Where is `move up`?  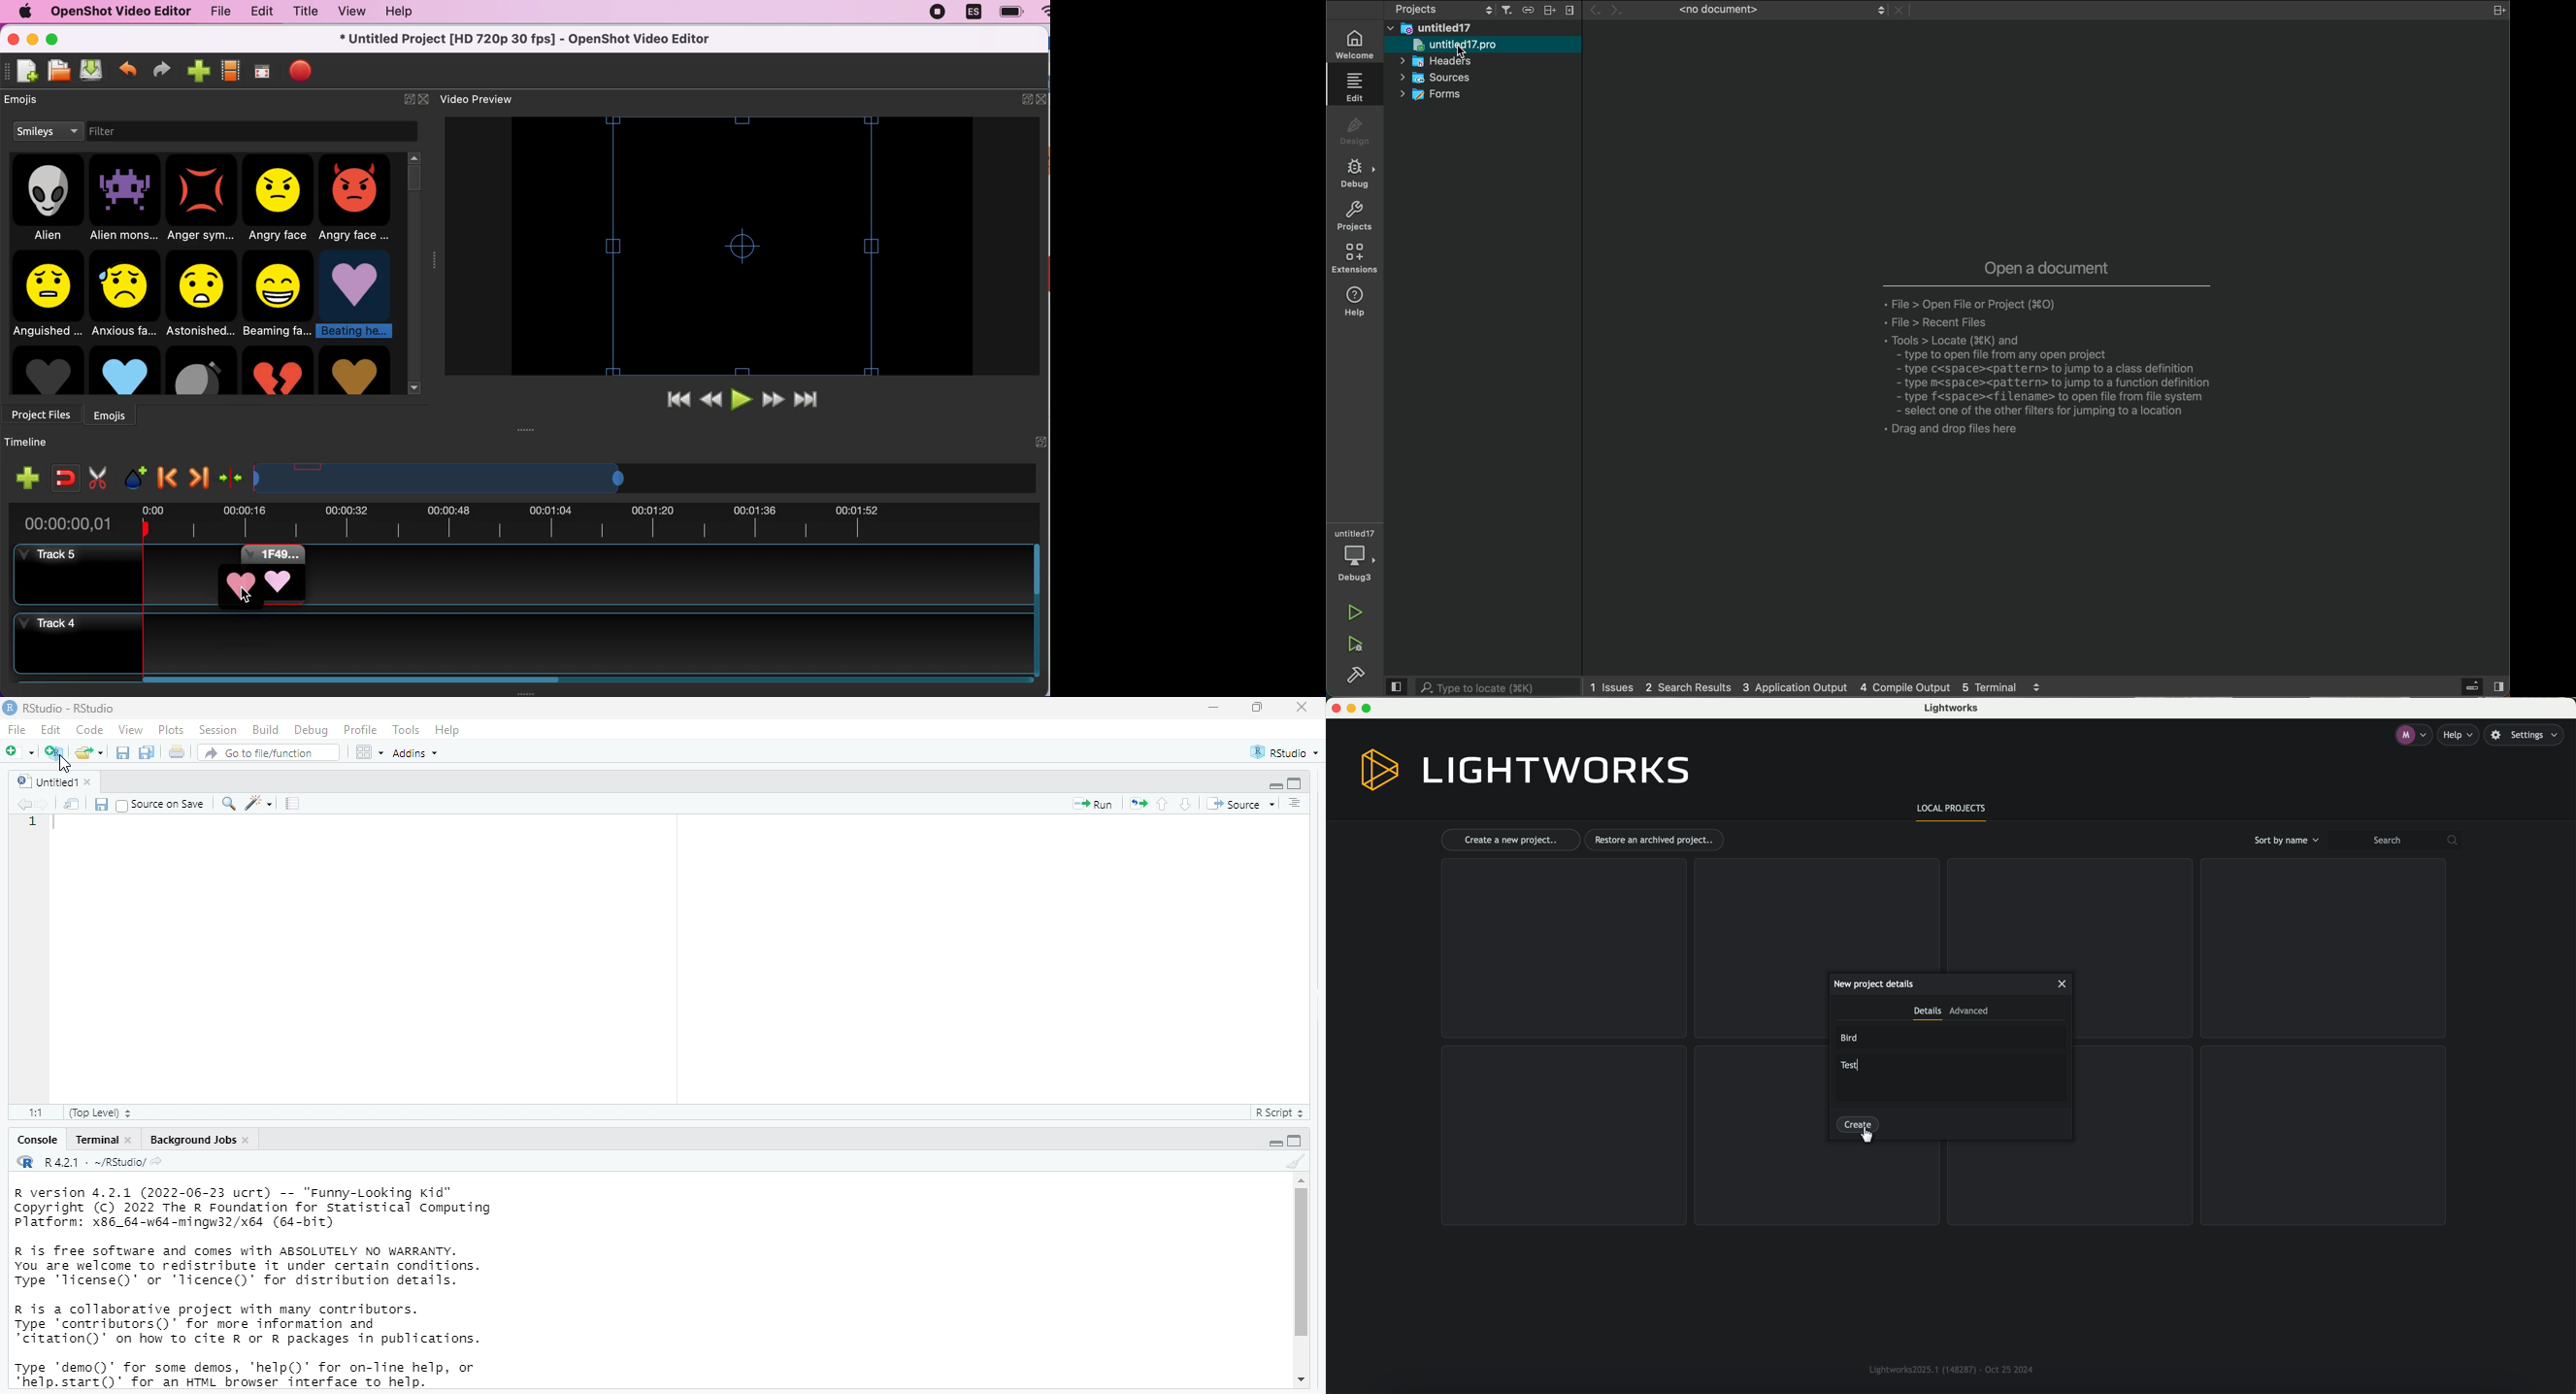 move up is located at coordinates (1303, 1178).